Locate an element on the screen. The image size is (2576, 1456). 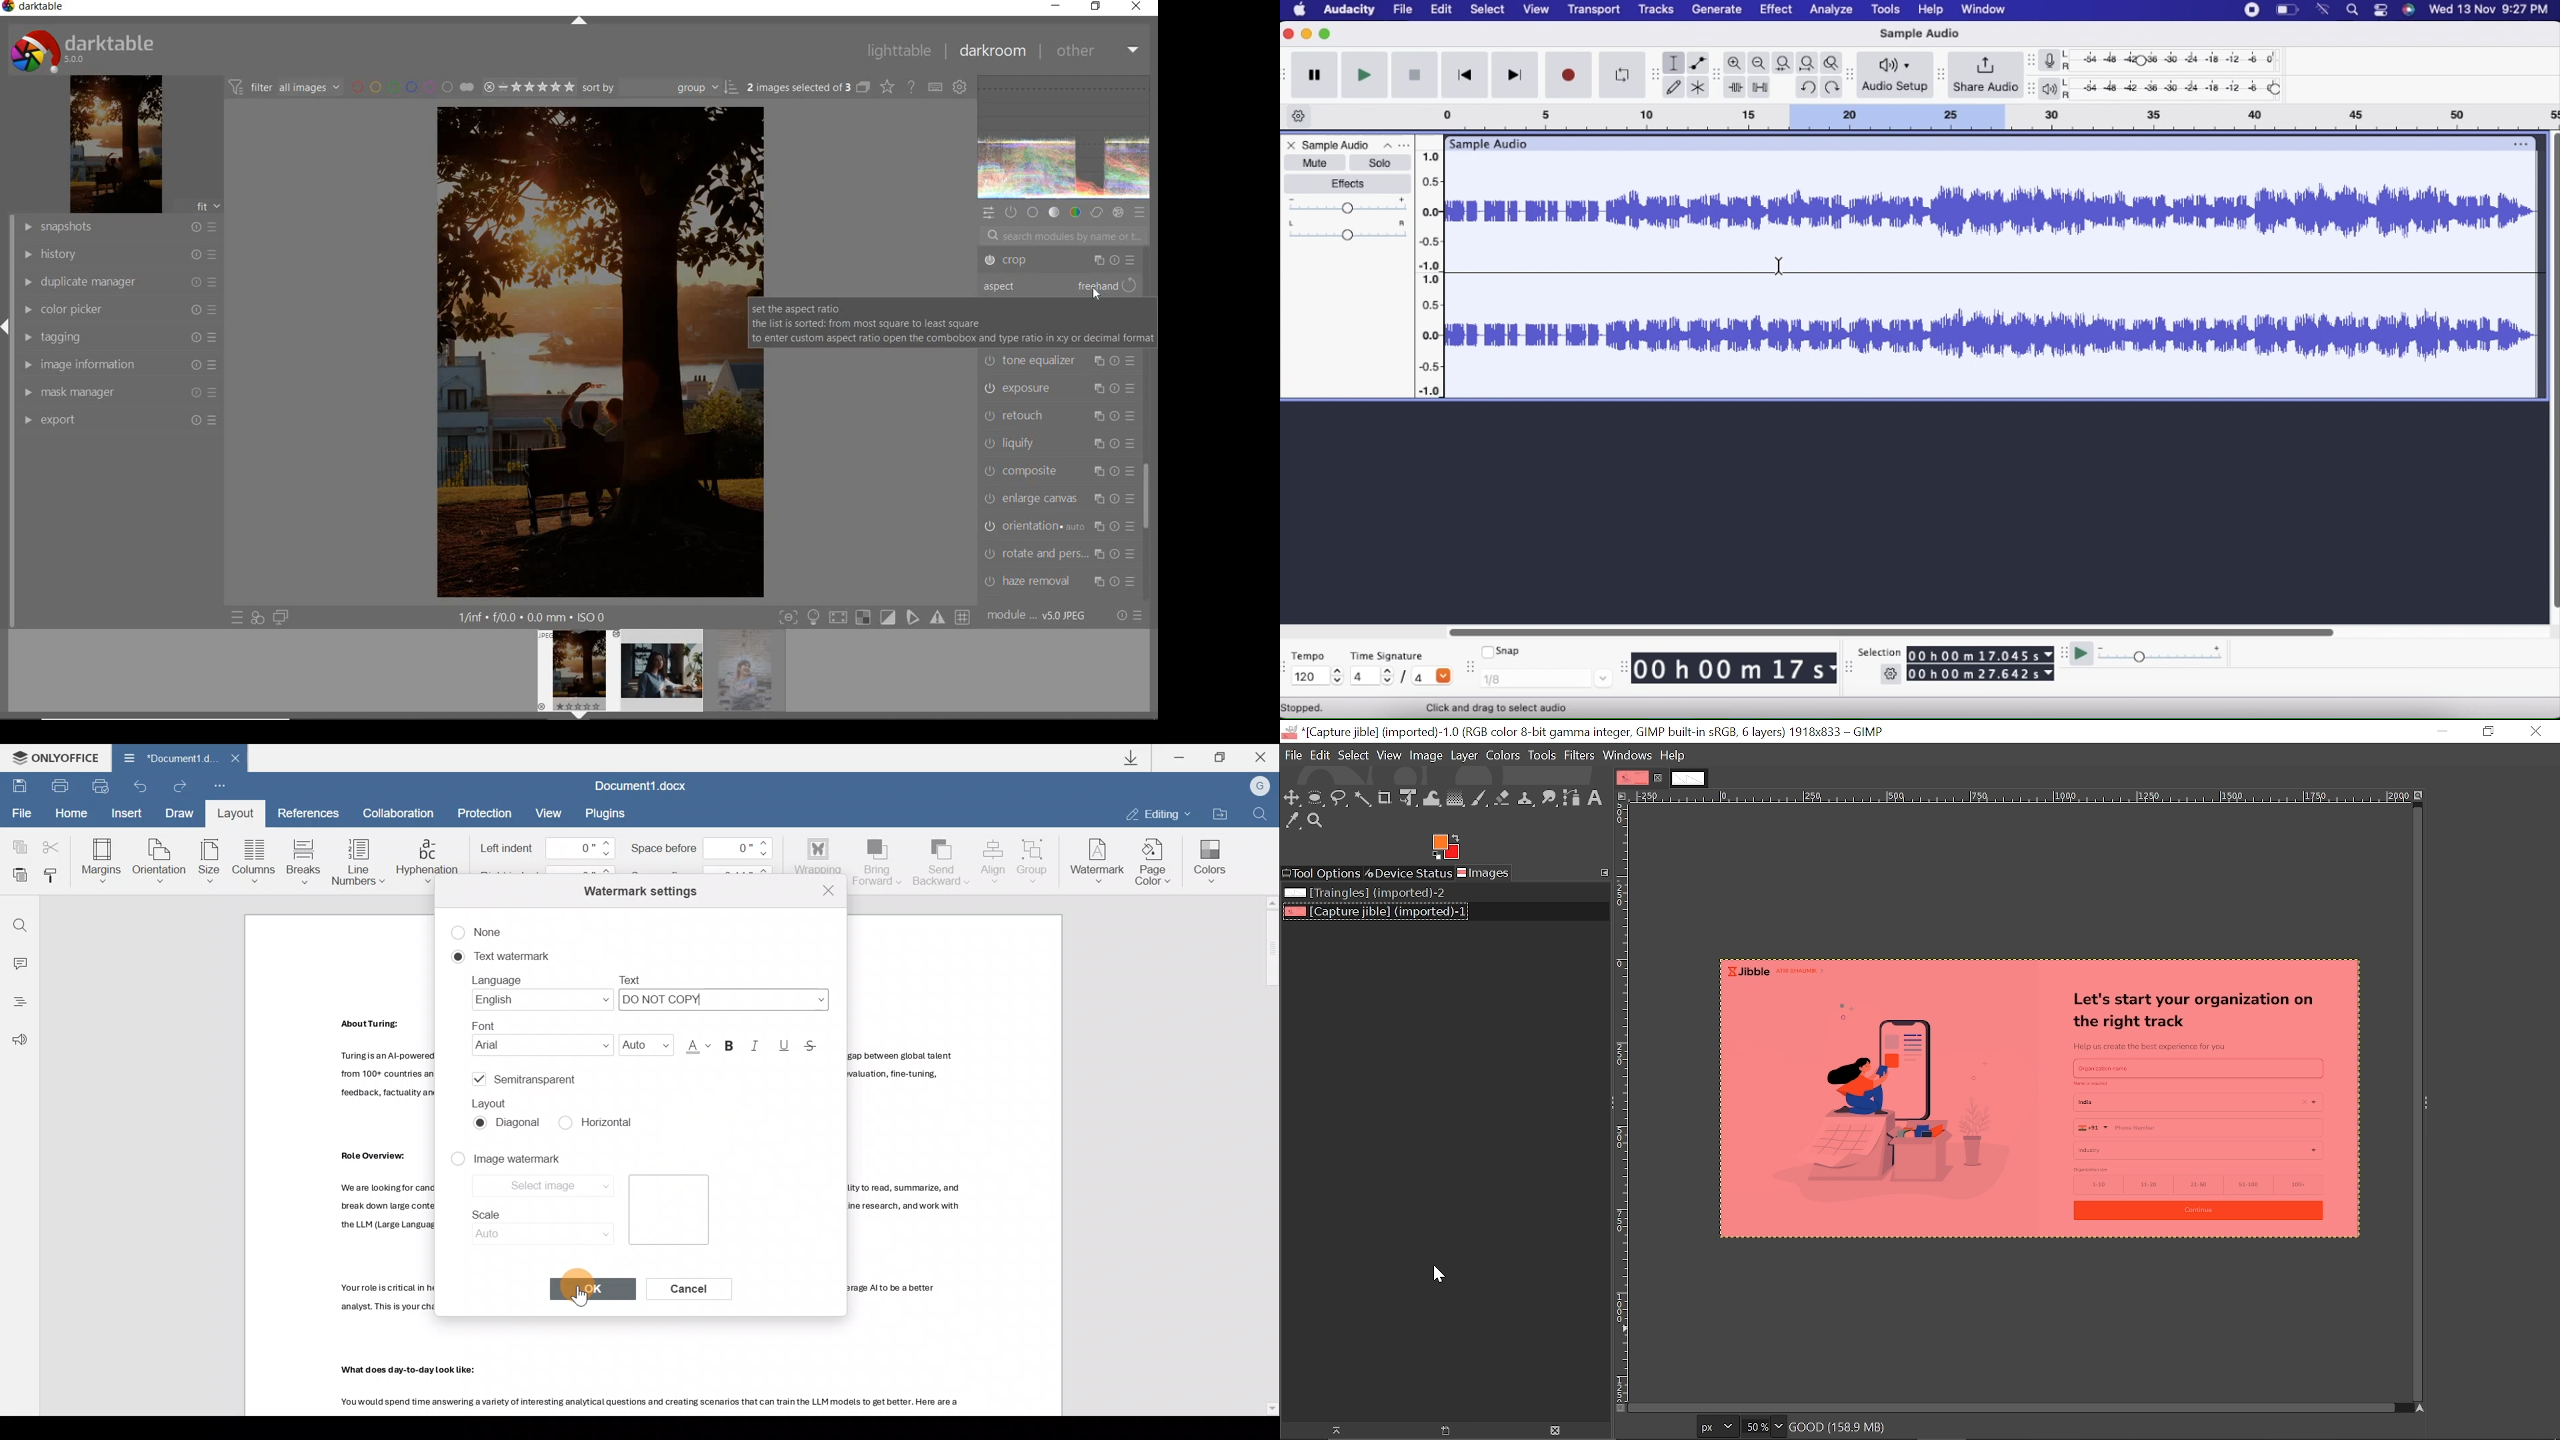
move toolbar is located at coordinates (1939, 75).